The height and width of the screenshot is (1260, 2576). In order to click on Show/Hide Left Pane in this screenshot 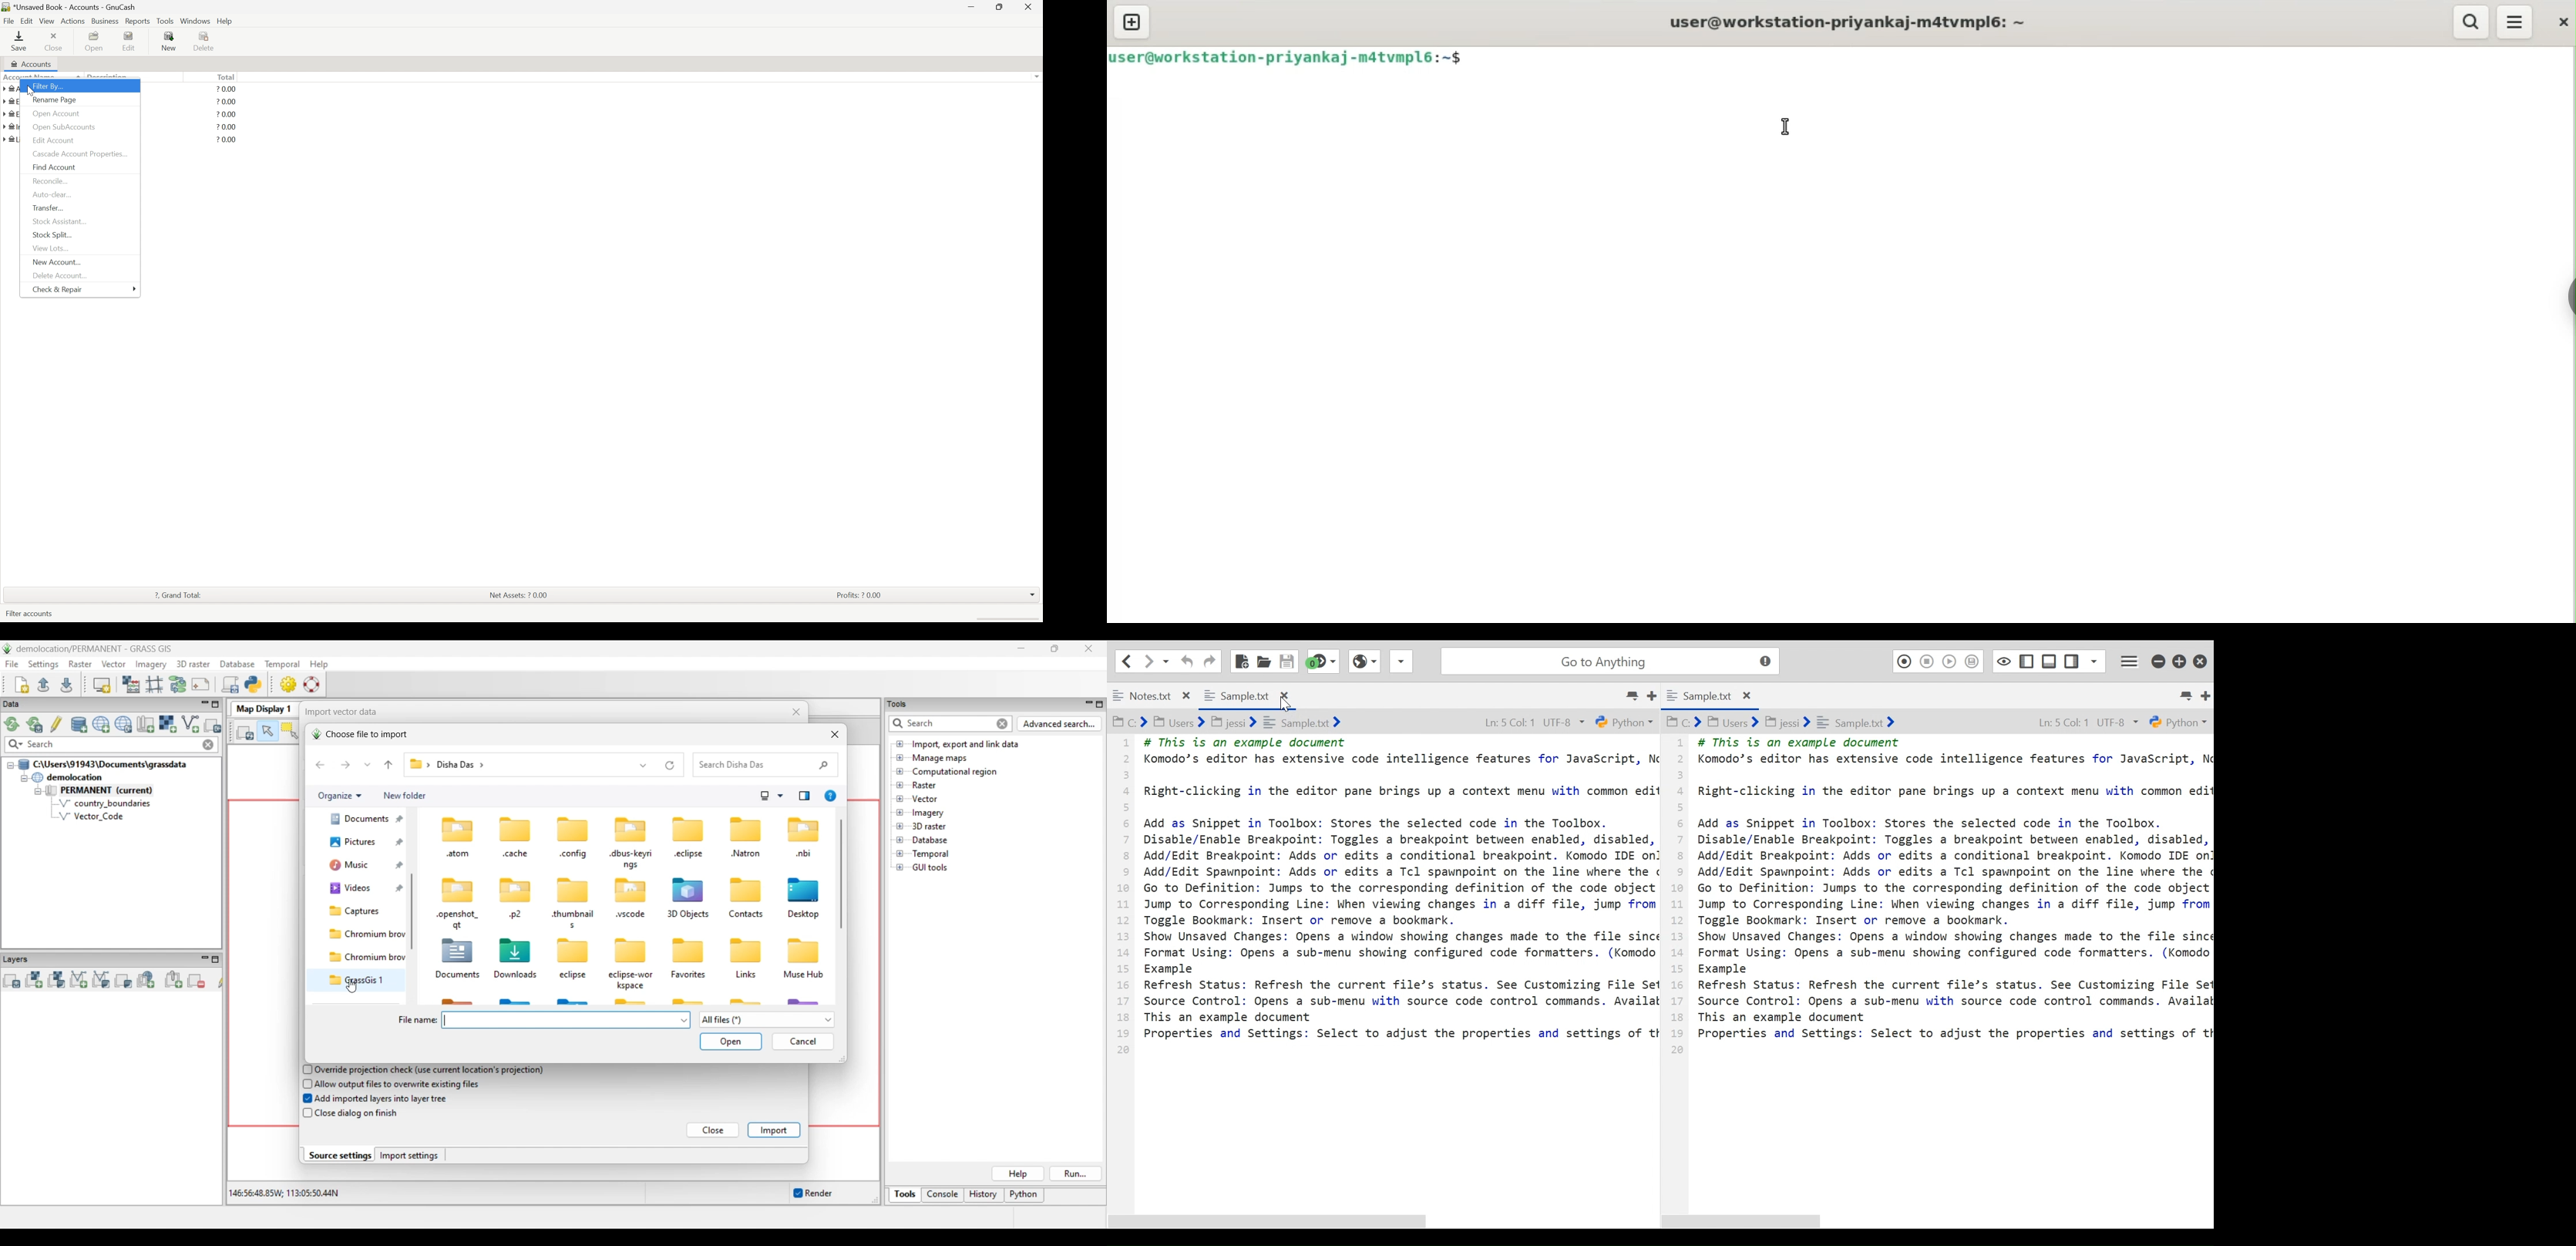, I will do `click(2072, 660)`.